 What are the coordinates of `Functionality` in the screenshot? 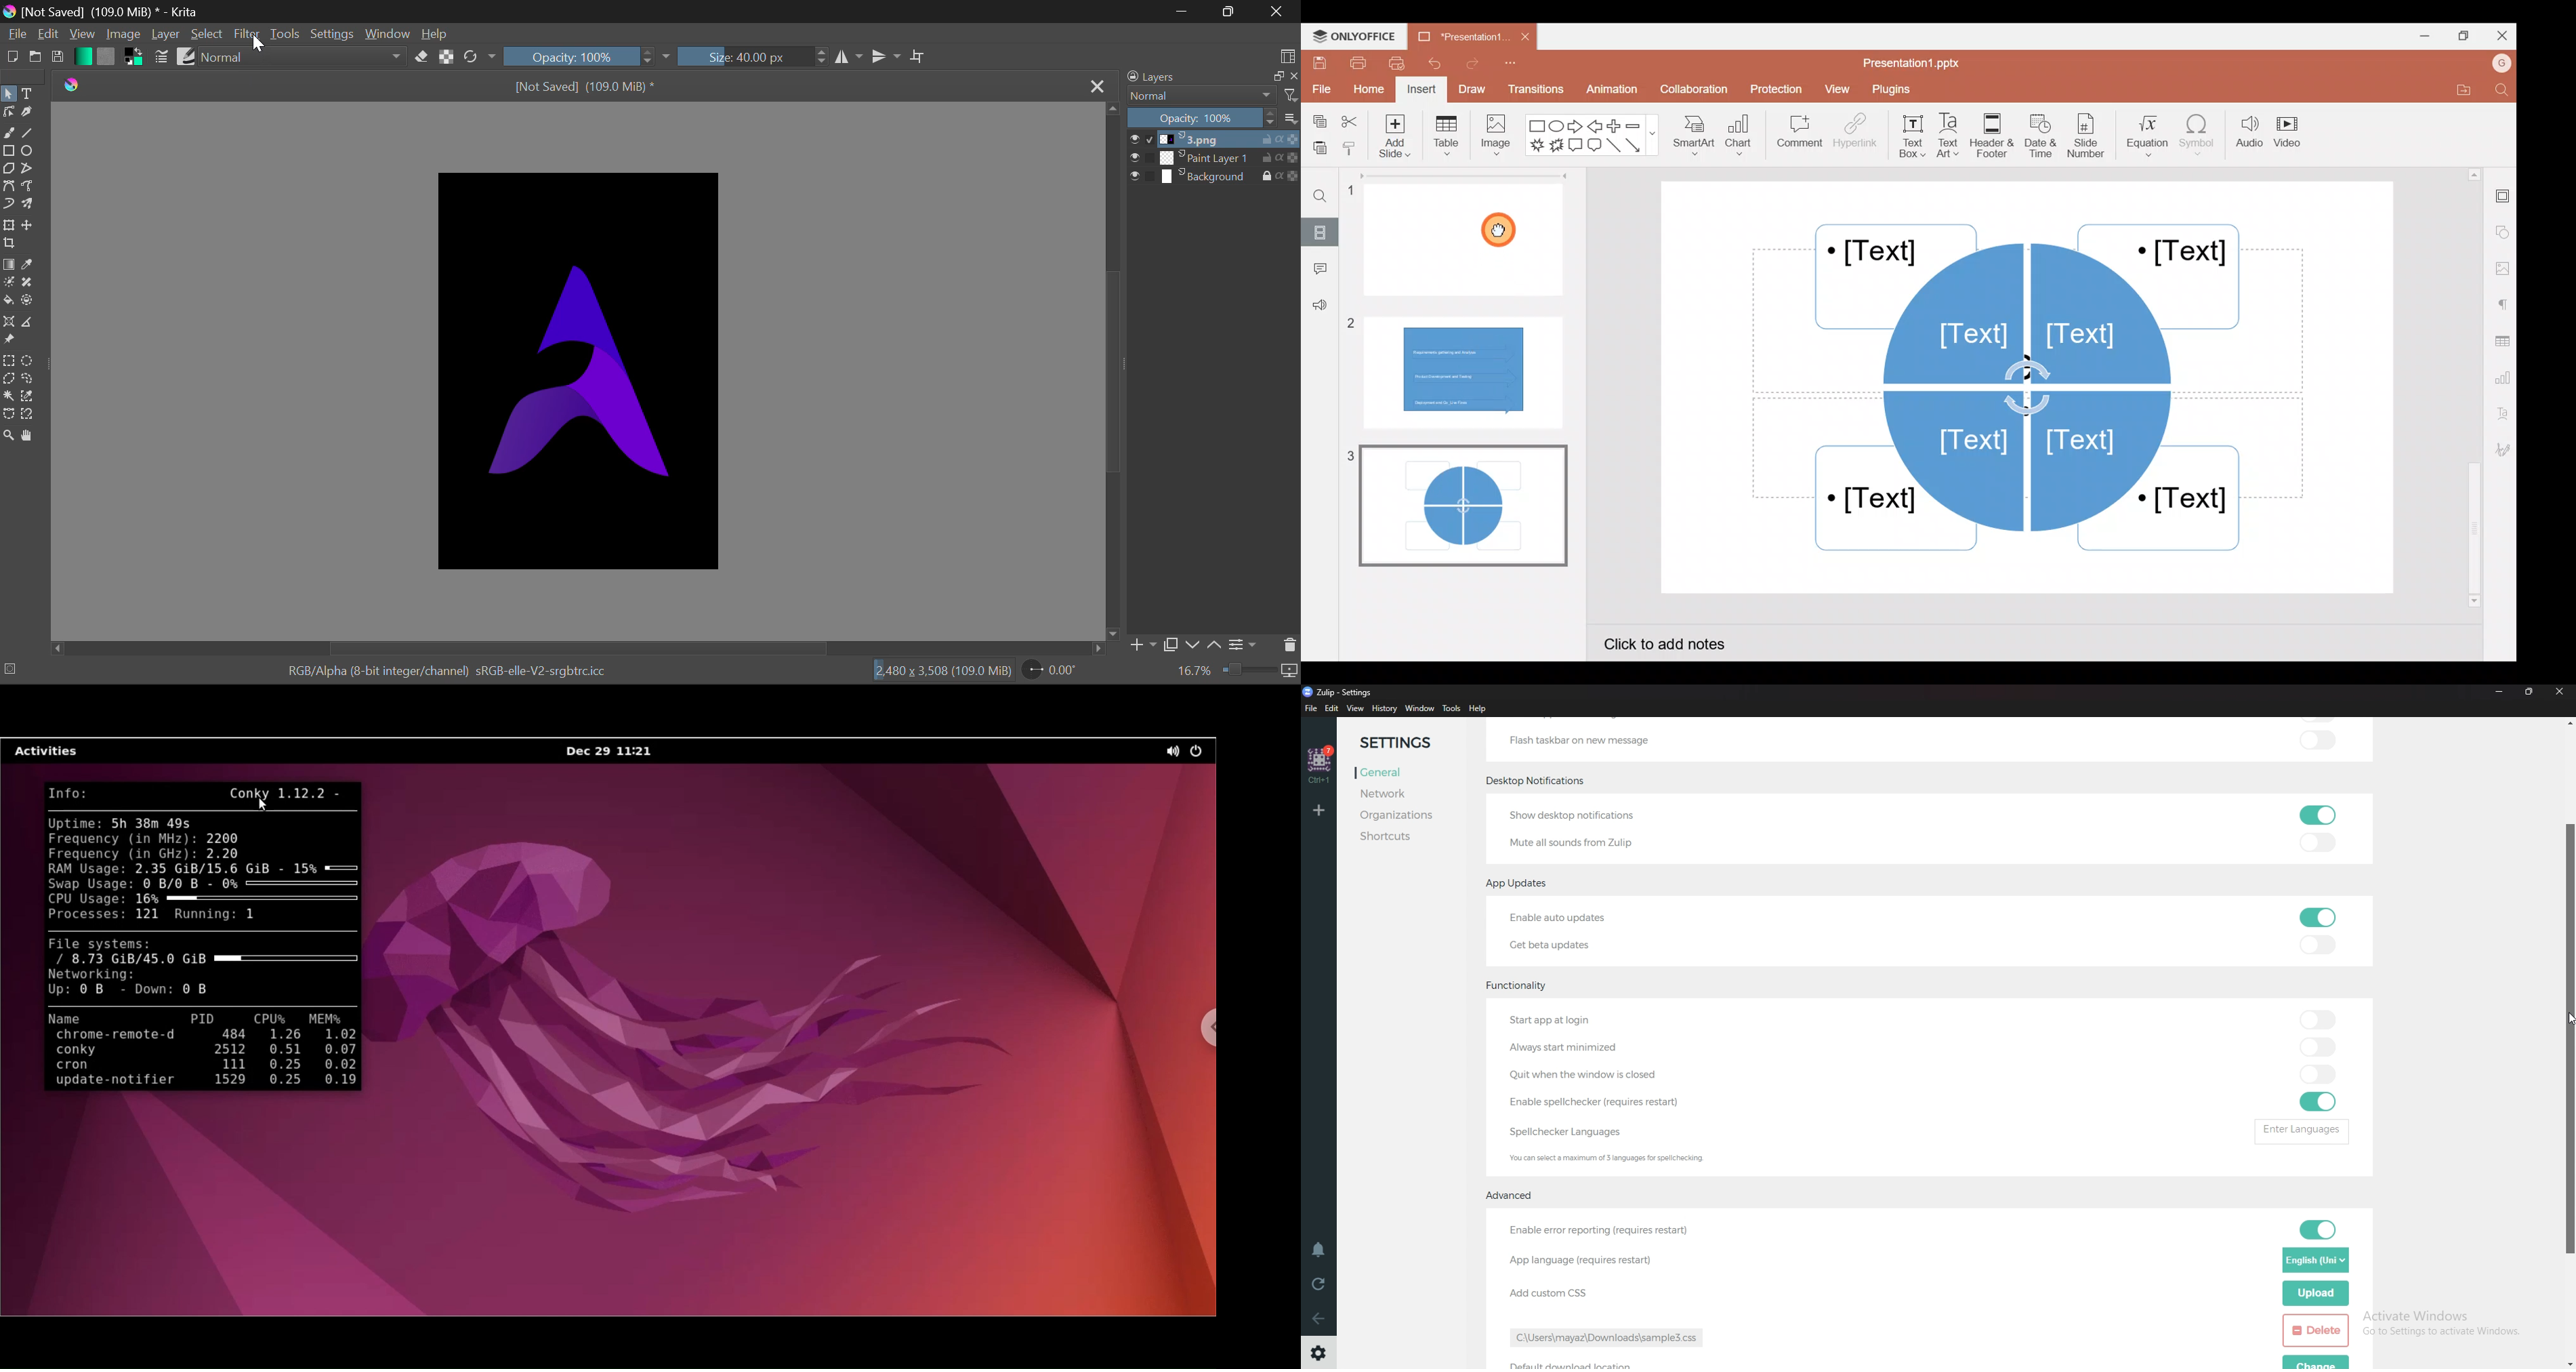 It's located at (1523, 982).